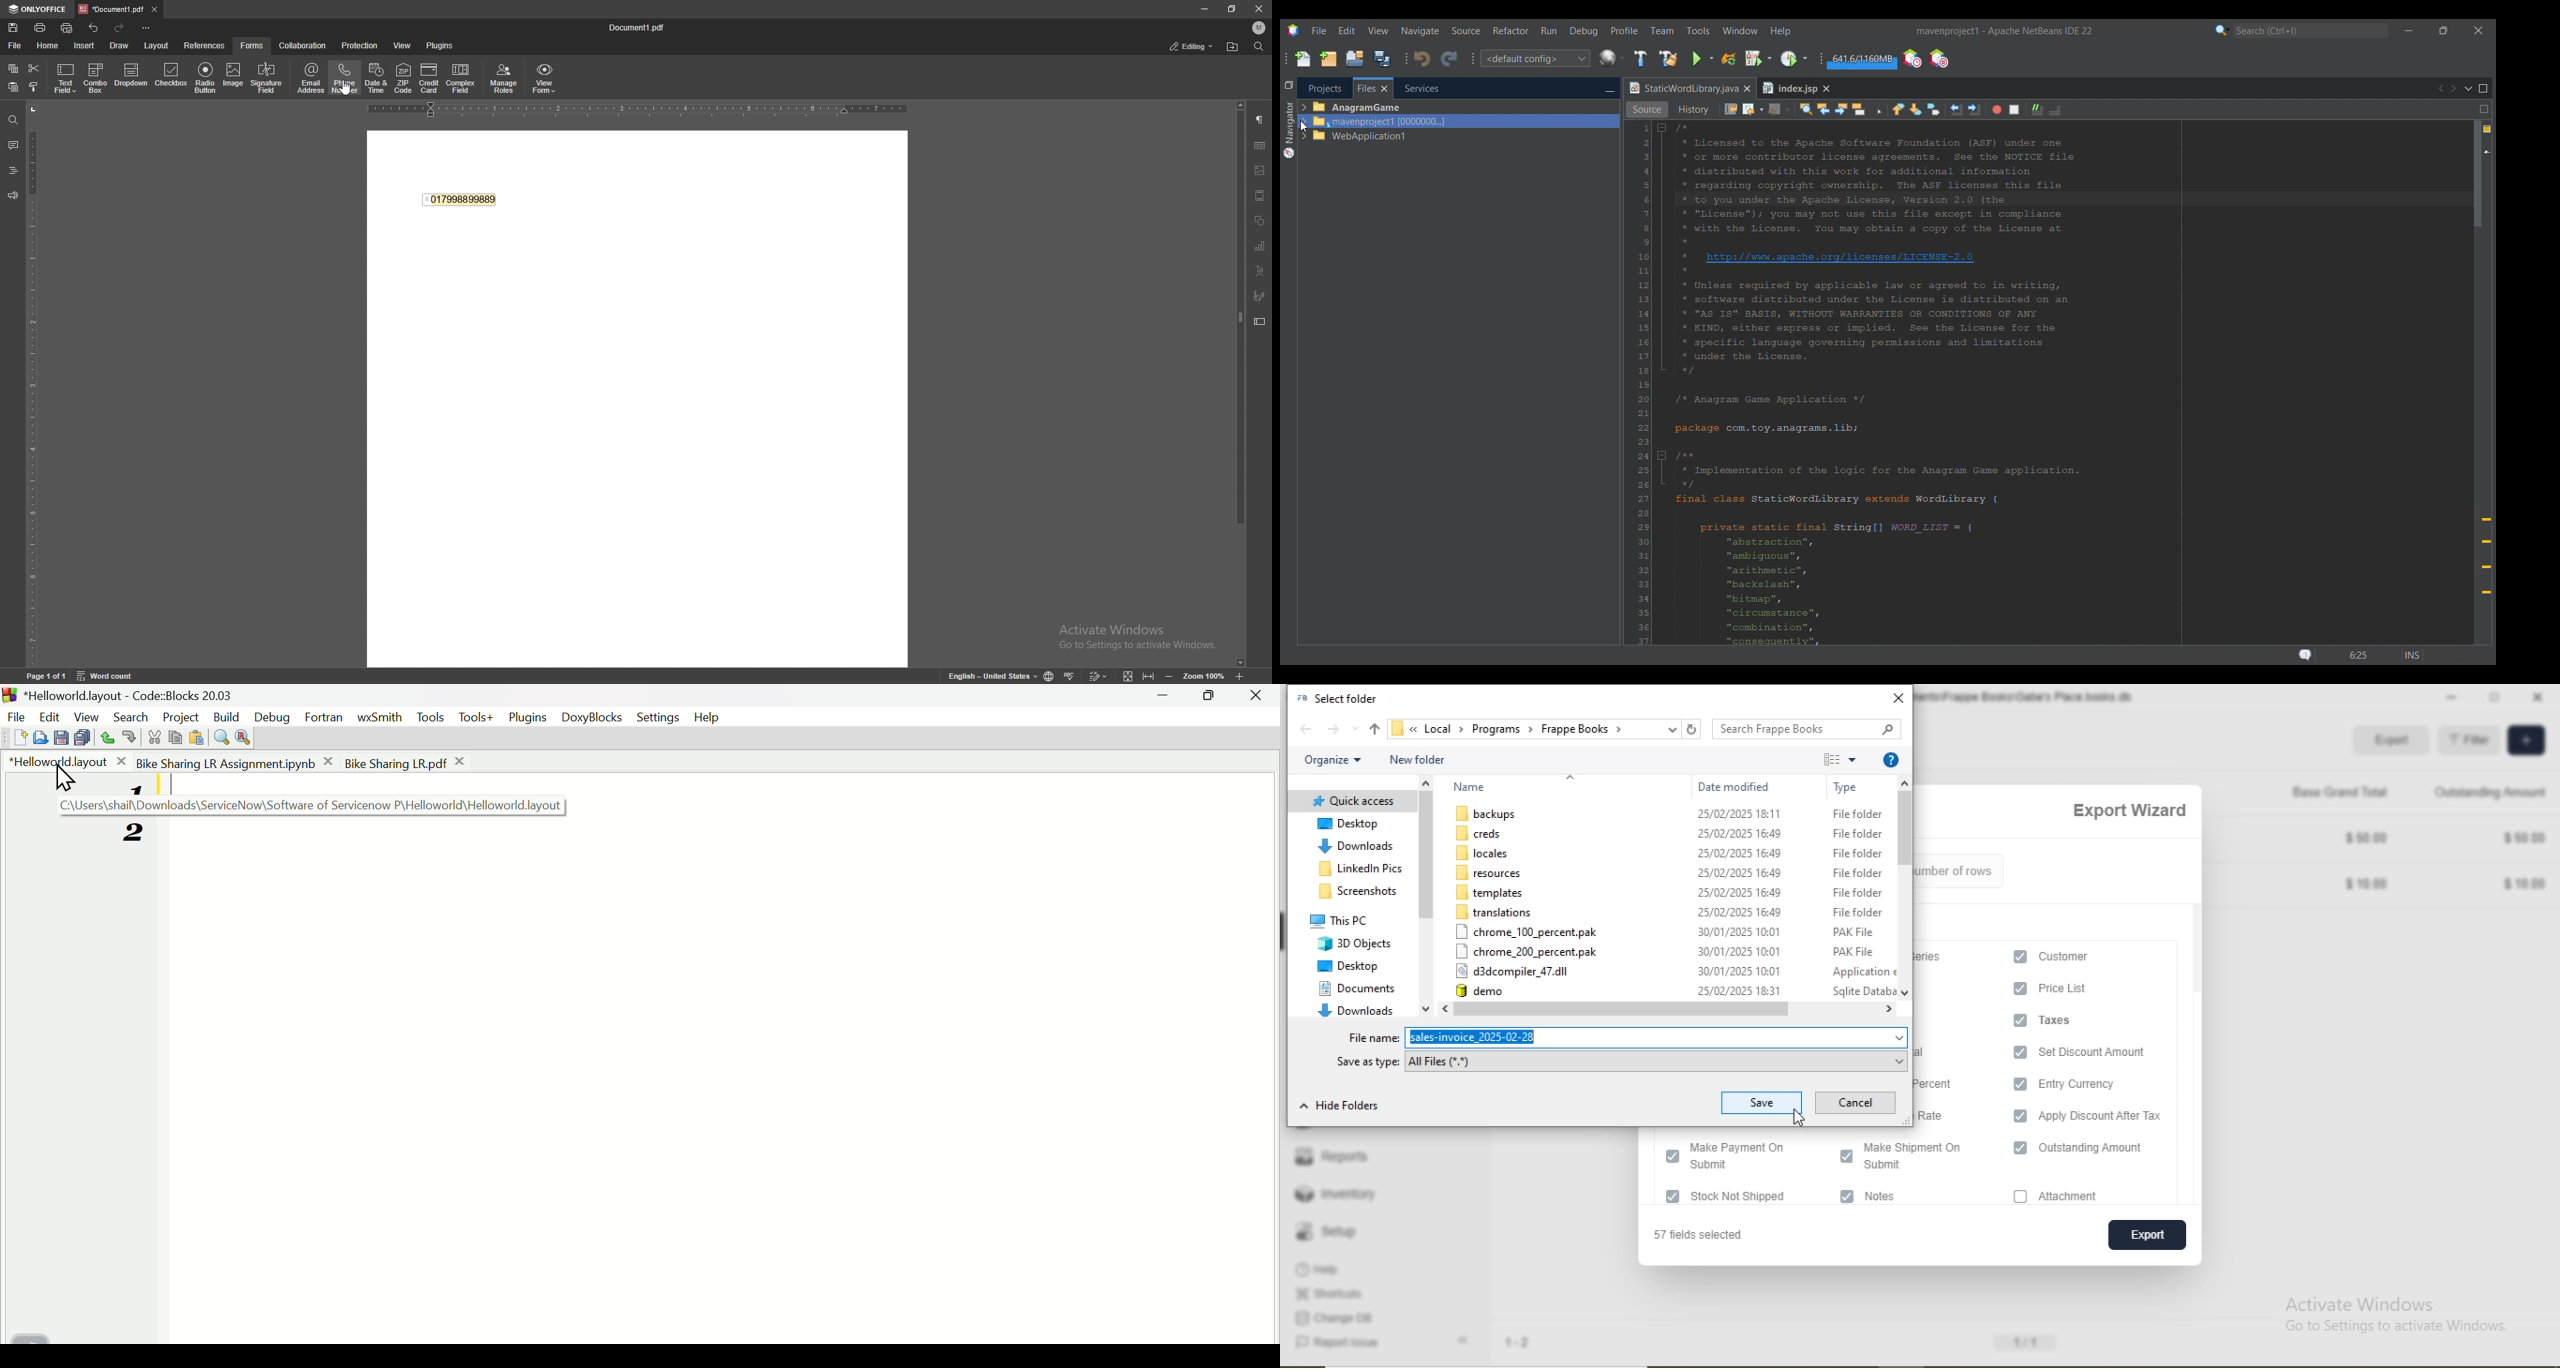 The height and width of the screenshot is (1372, 2576). Describe the element at coordinates (1854, 933) in the screenshot. I see `PAK File` at that location.